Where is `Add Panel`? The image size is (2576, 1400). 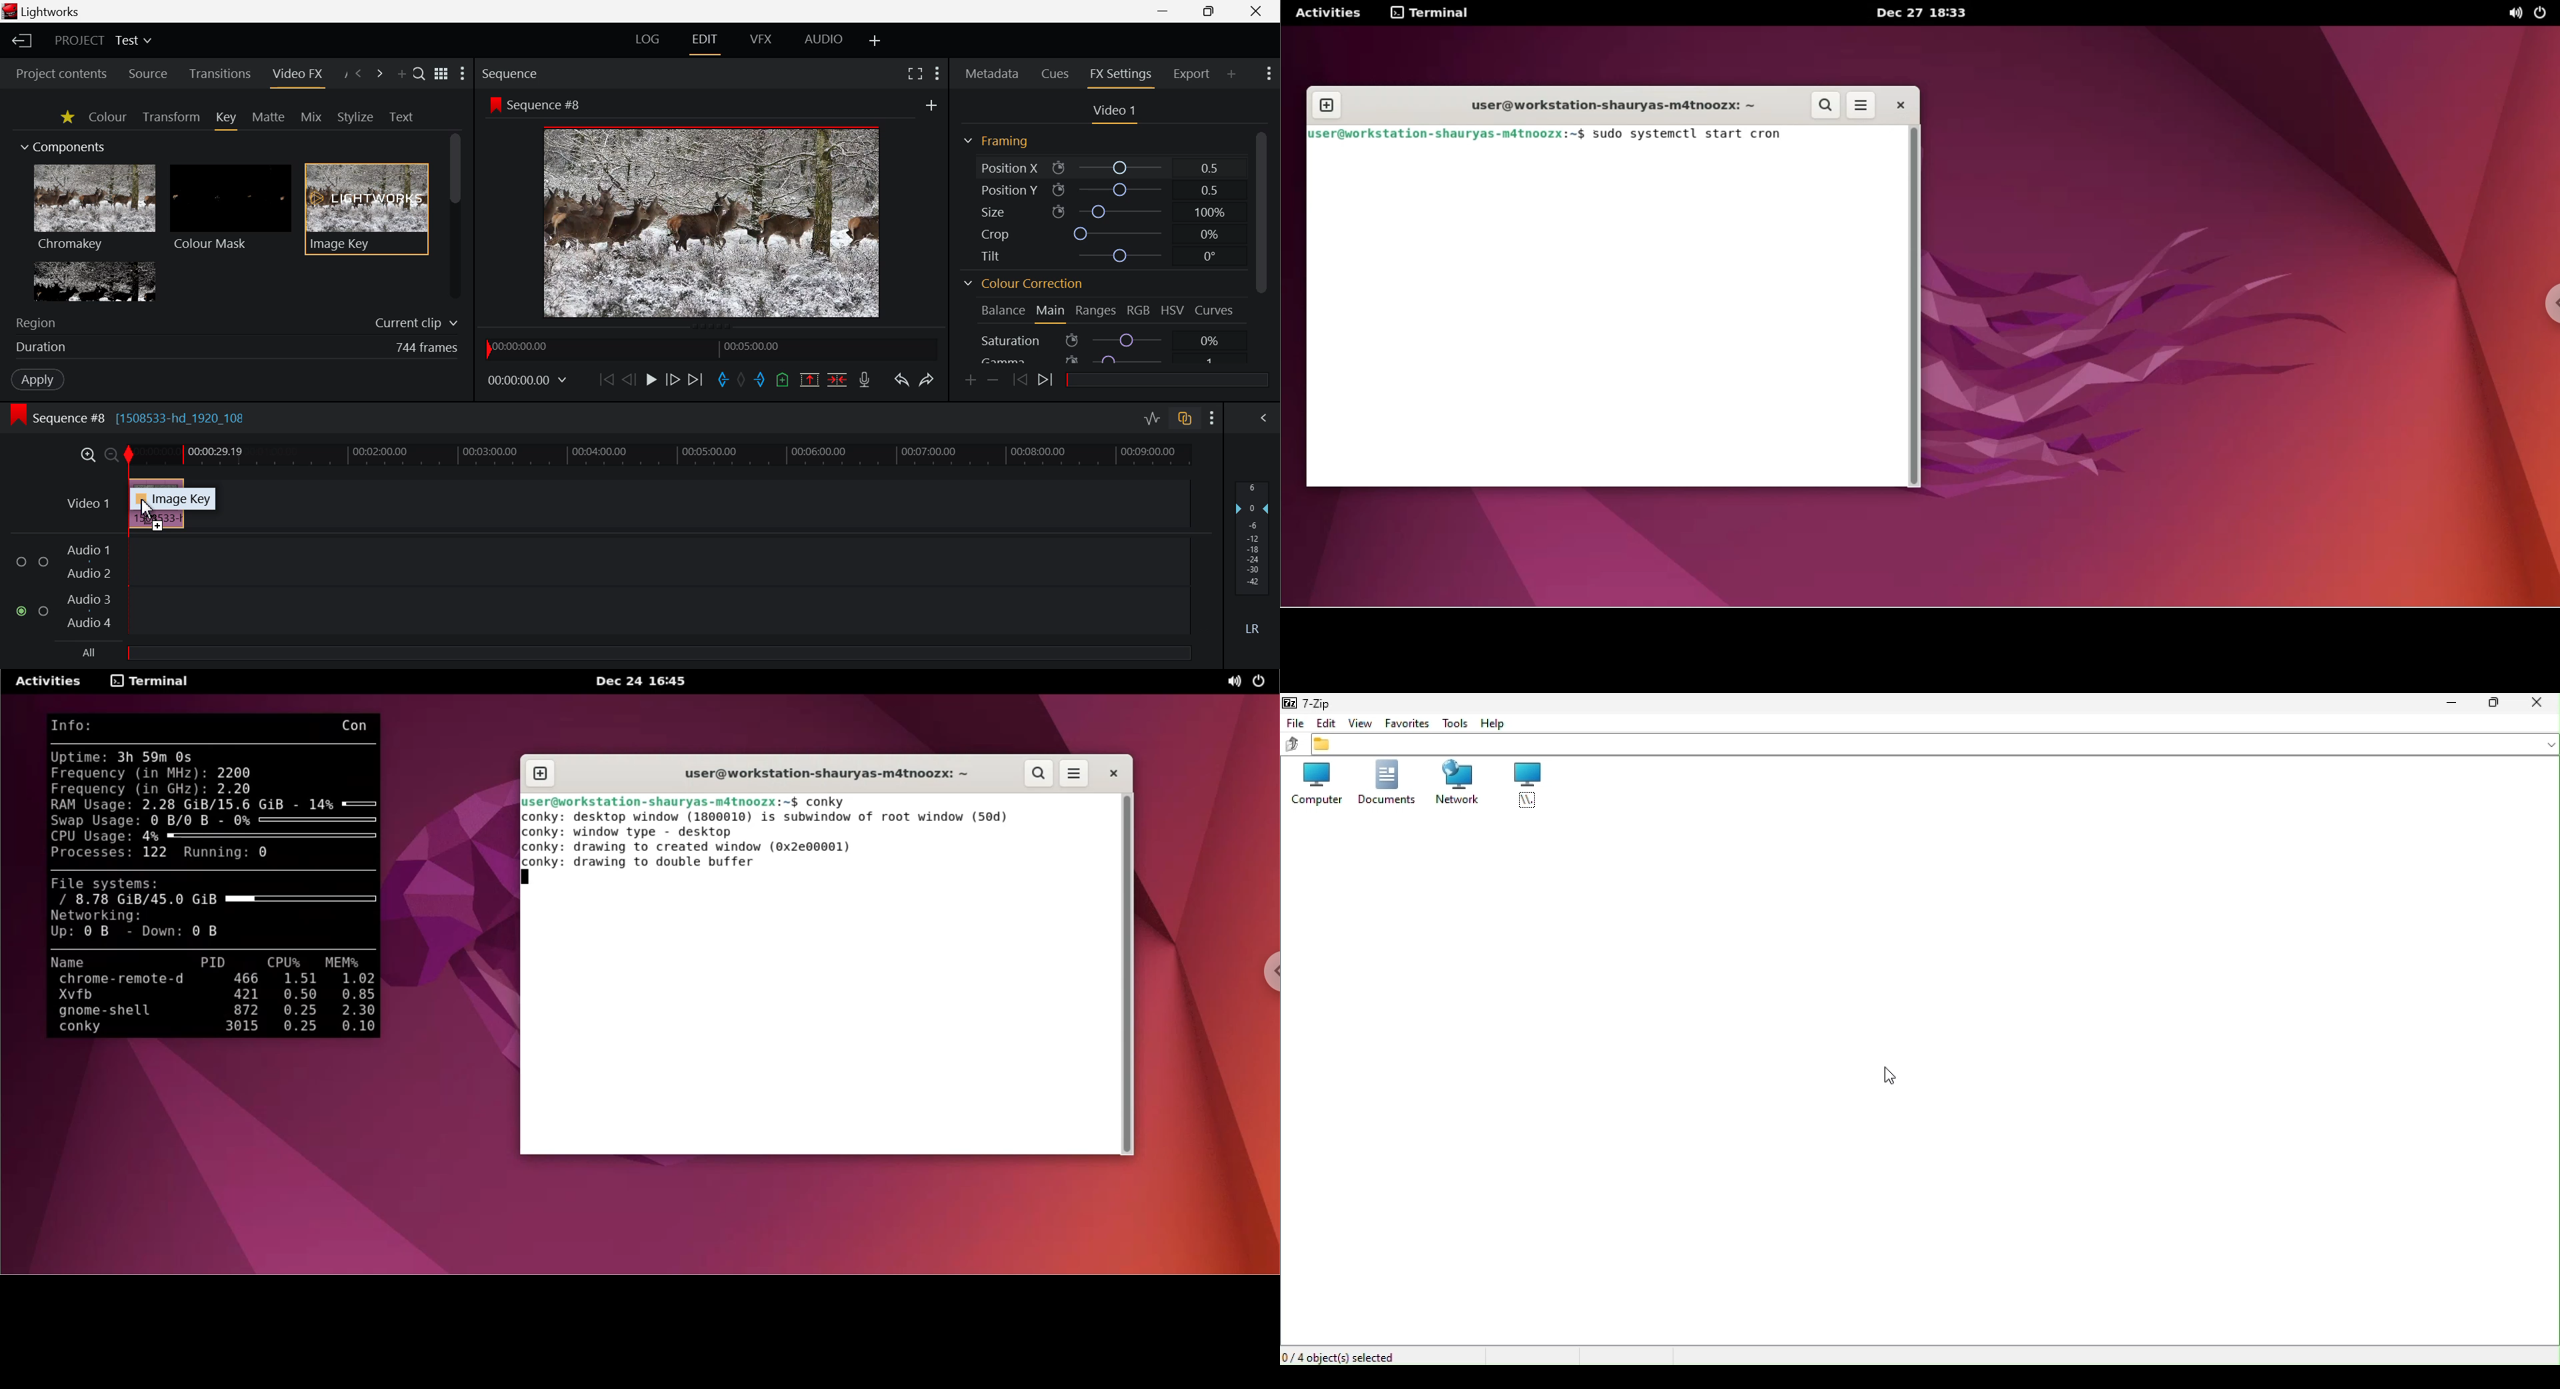
Add Panel is located at coordinates (1231, 74).